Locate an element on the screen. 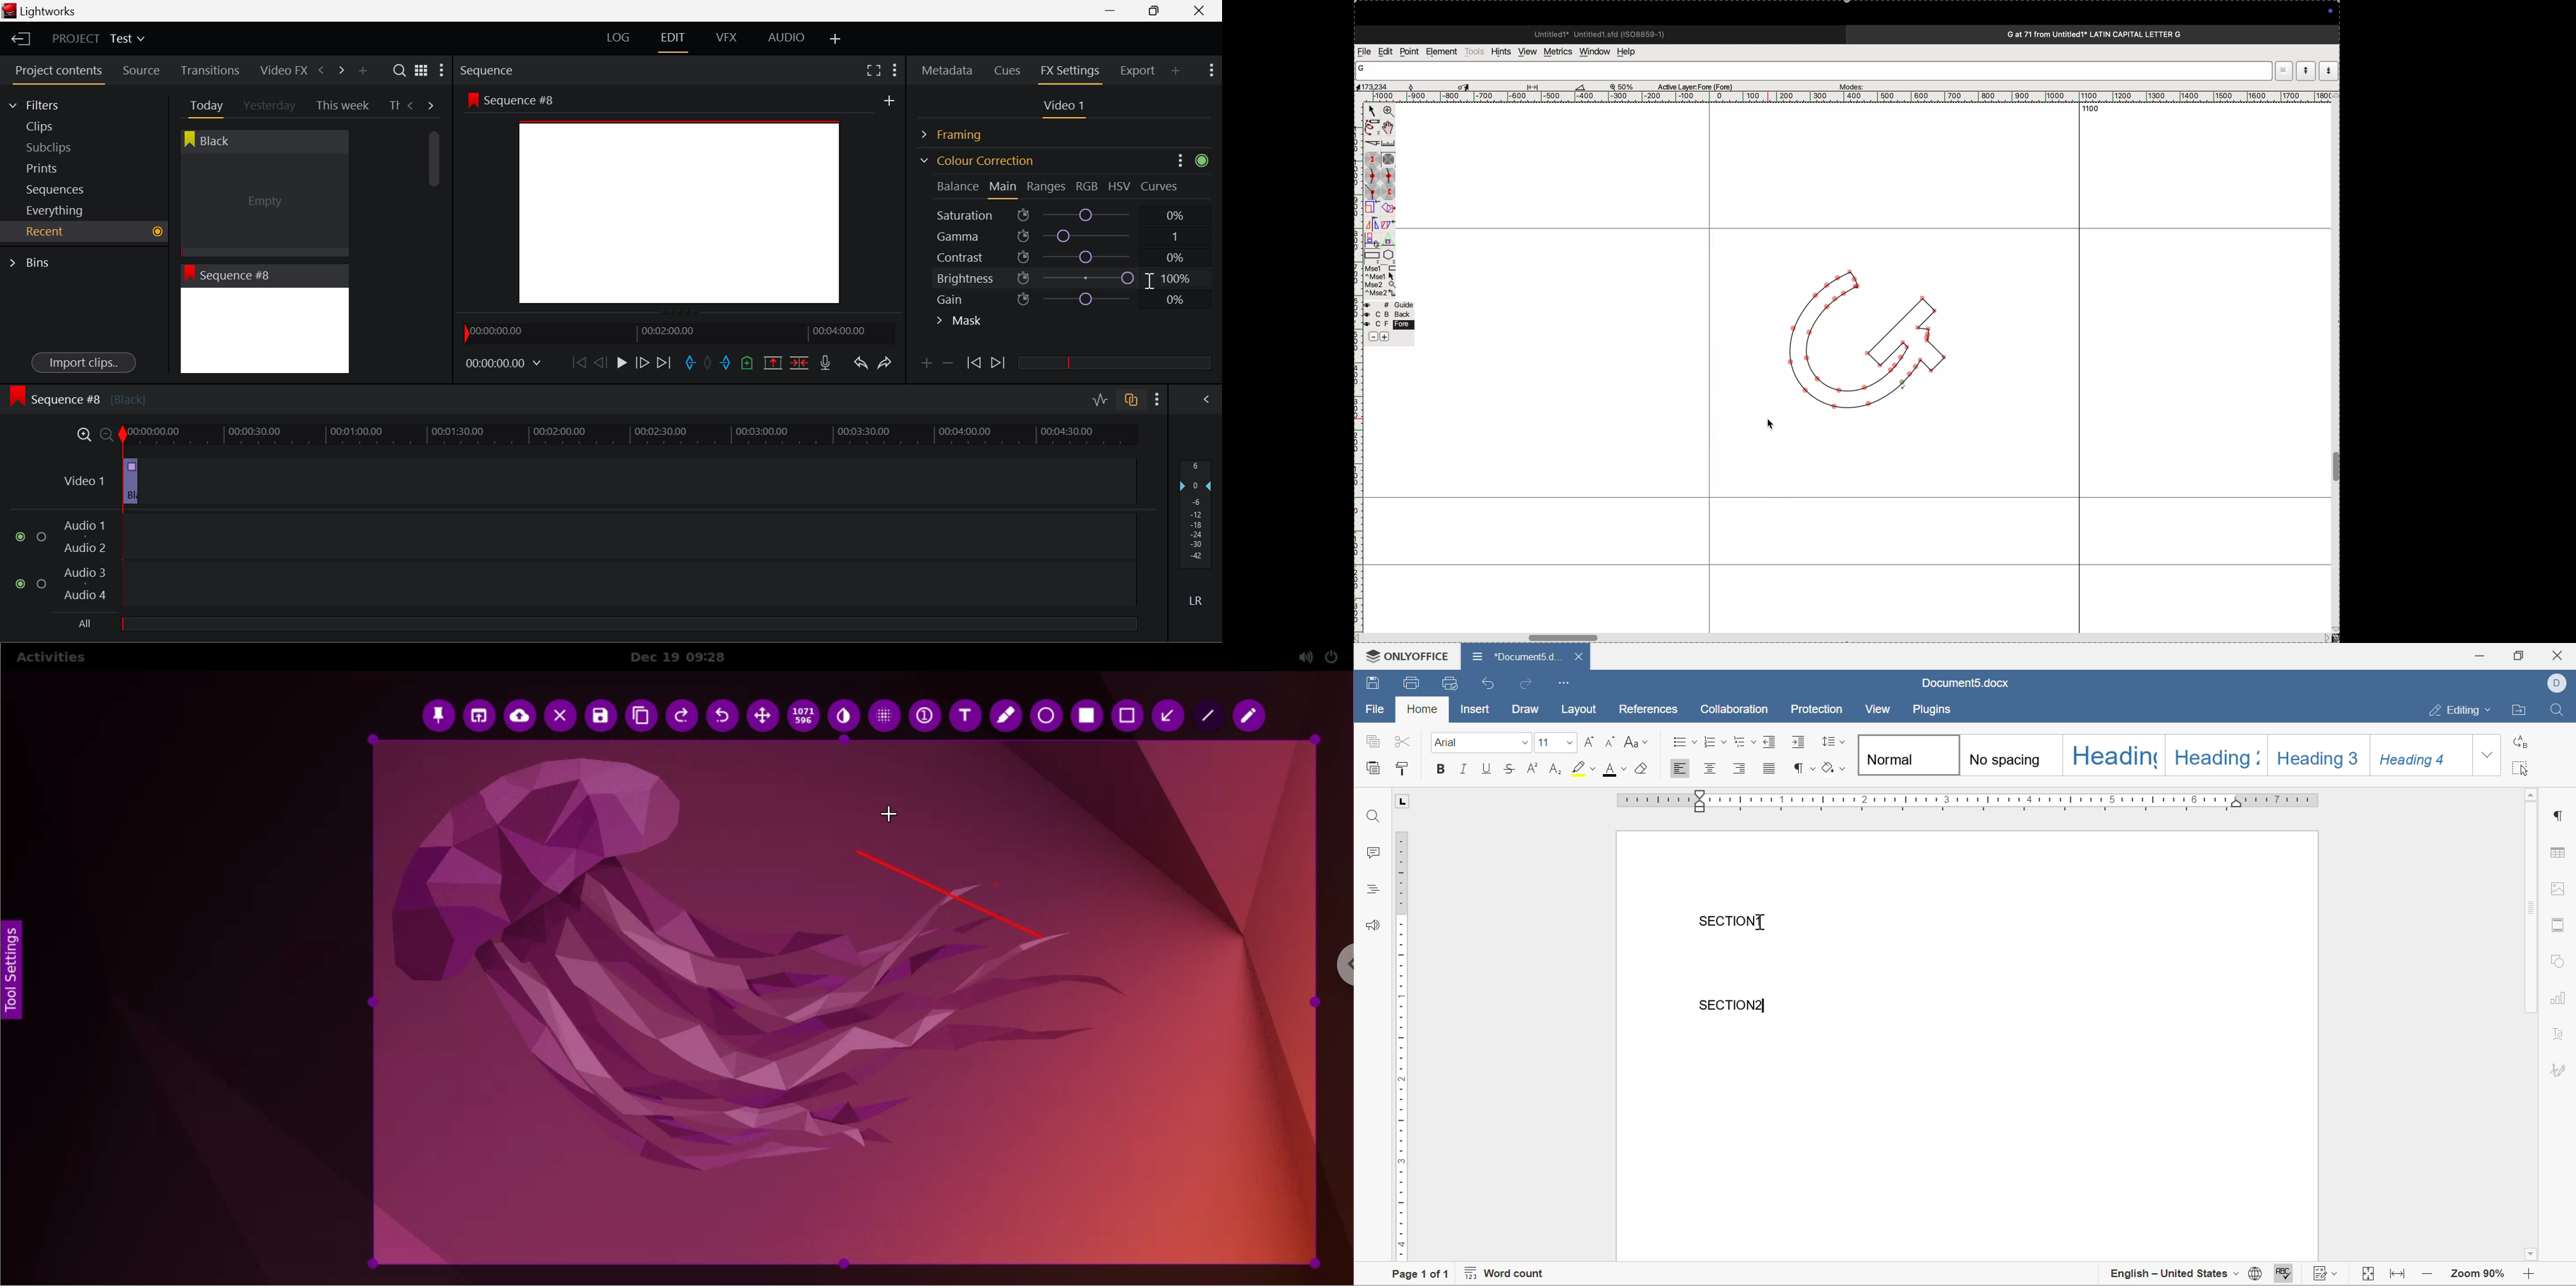 This screenshot has width=2576, height=1288. shading is located at coordinates (1834, 768).